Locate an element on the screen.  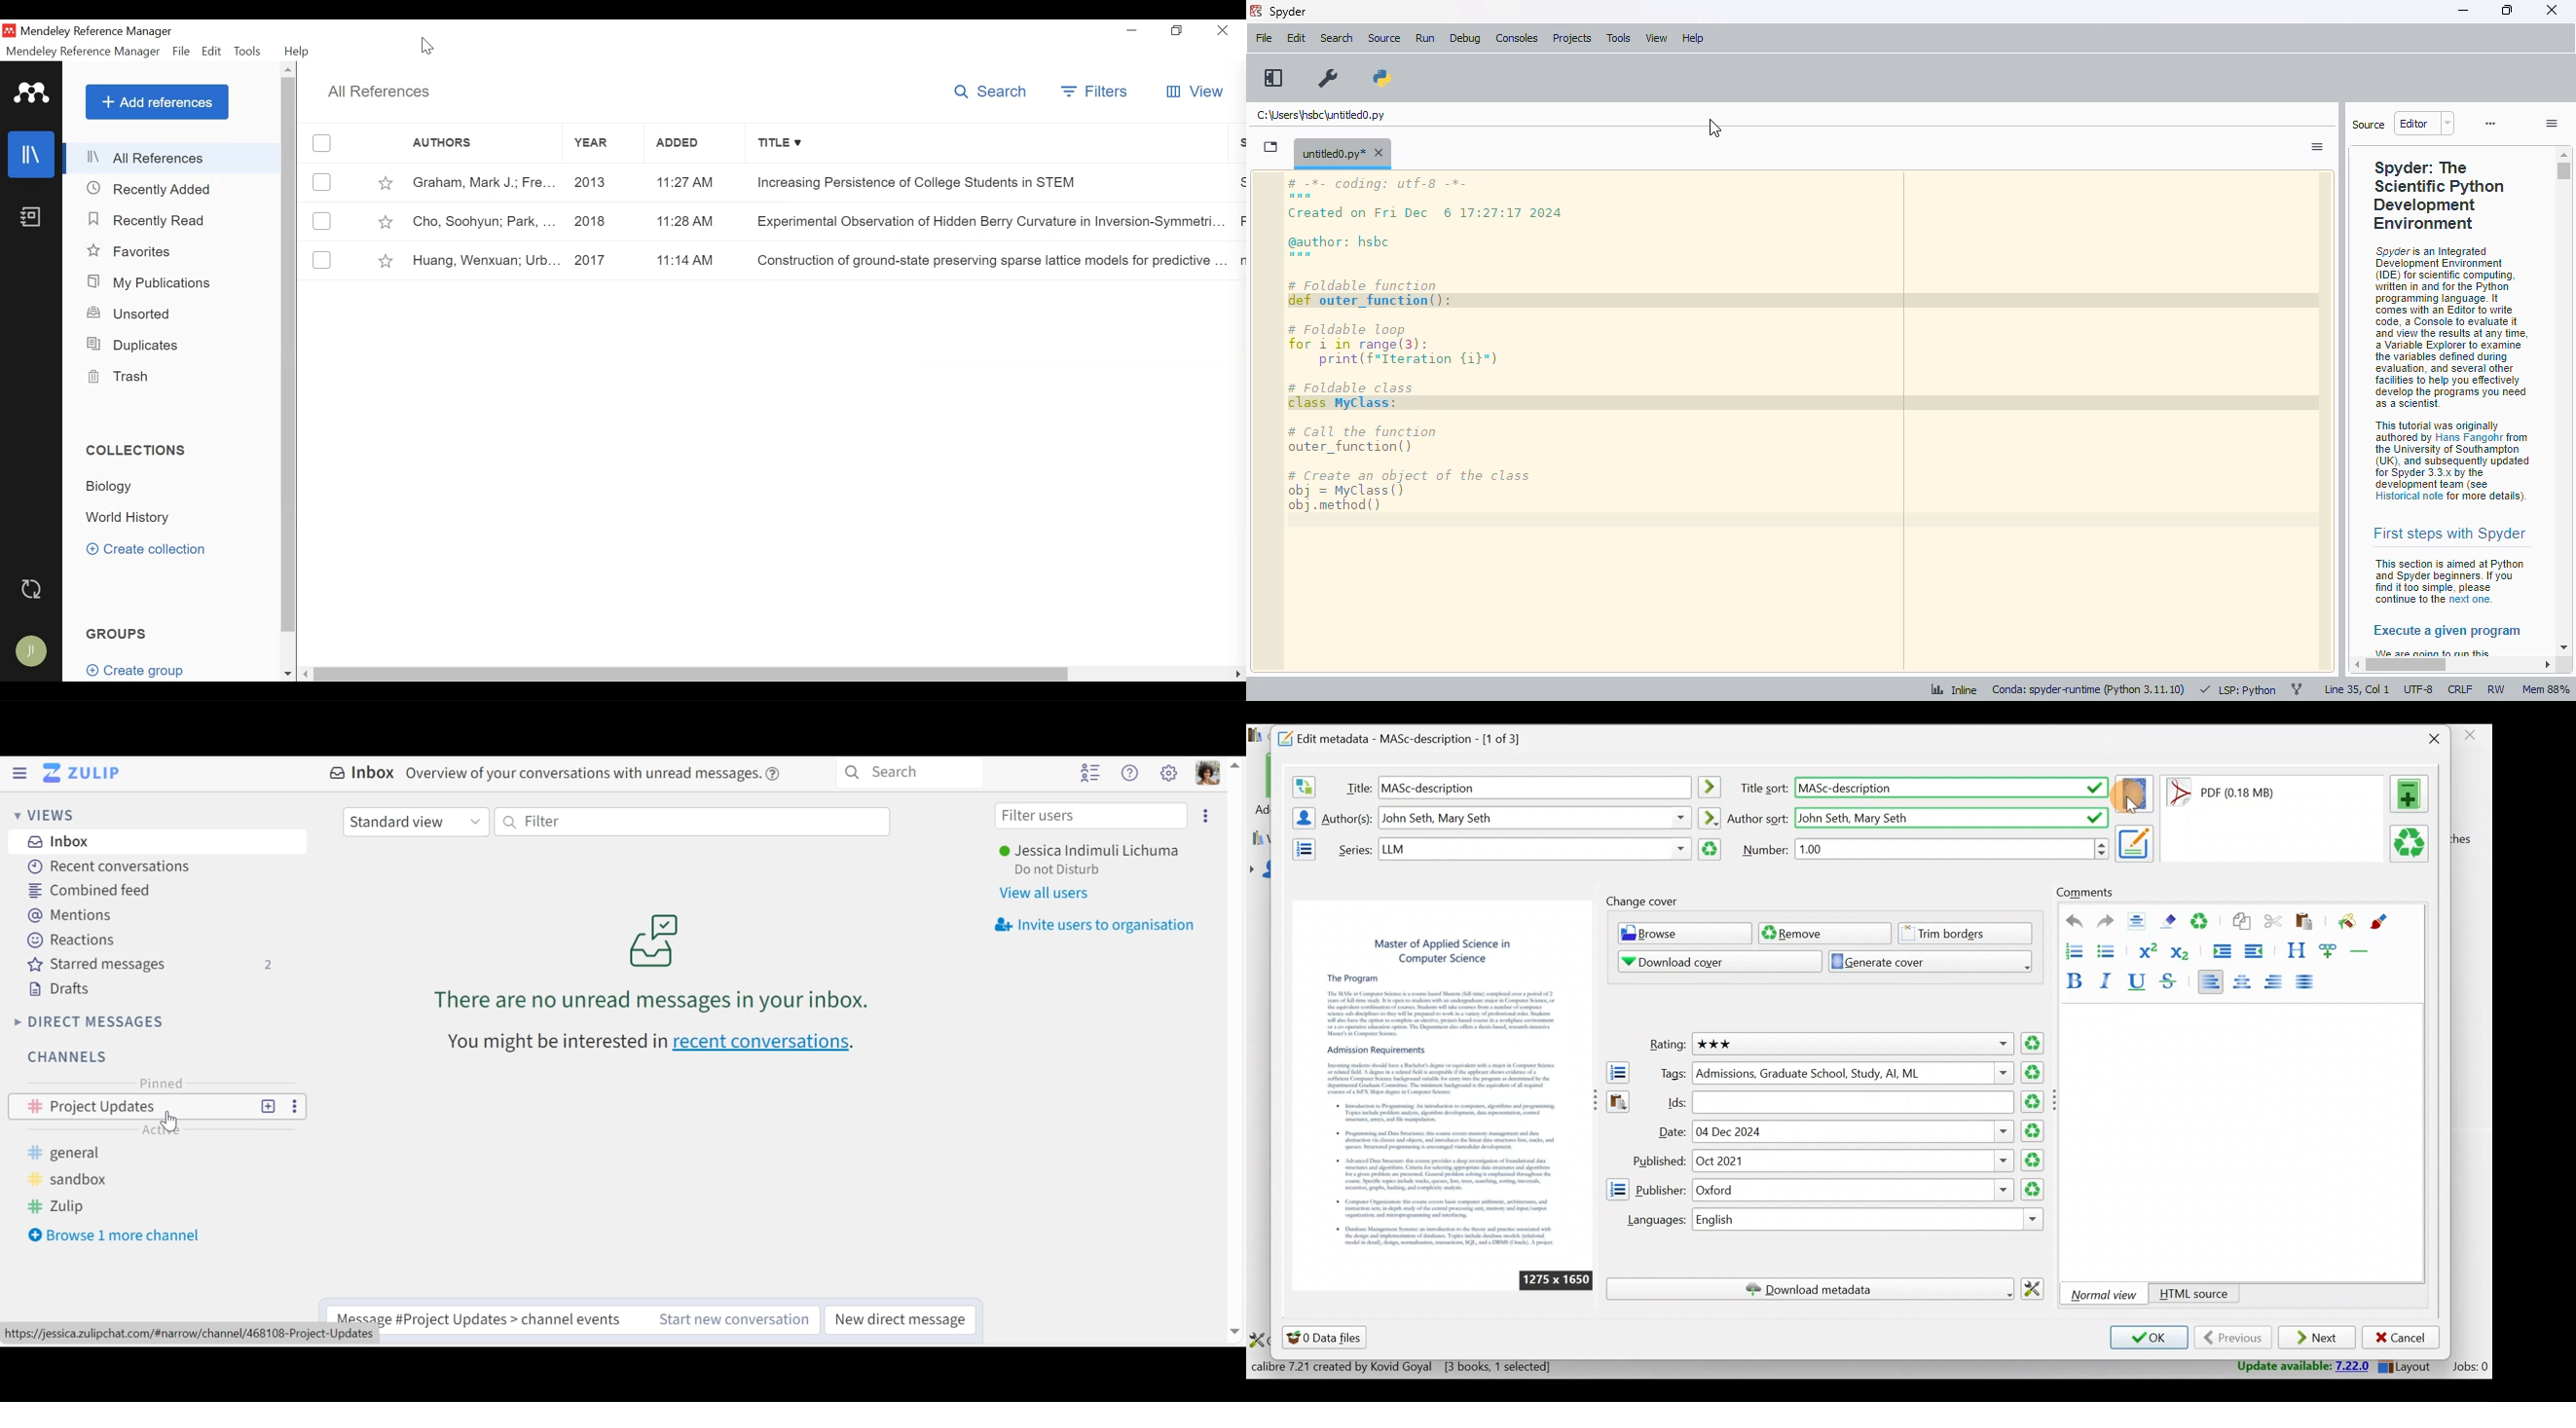
Copy is located at coordinates (2240, 922).